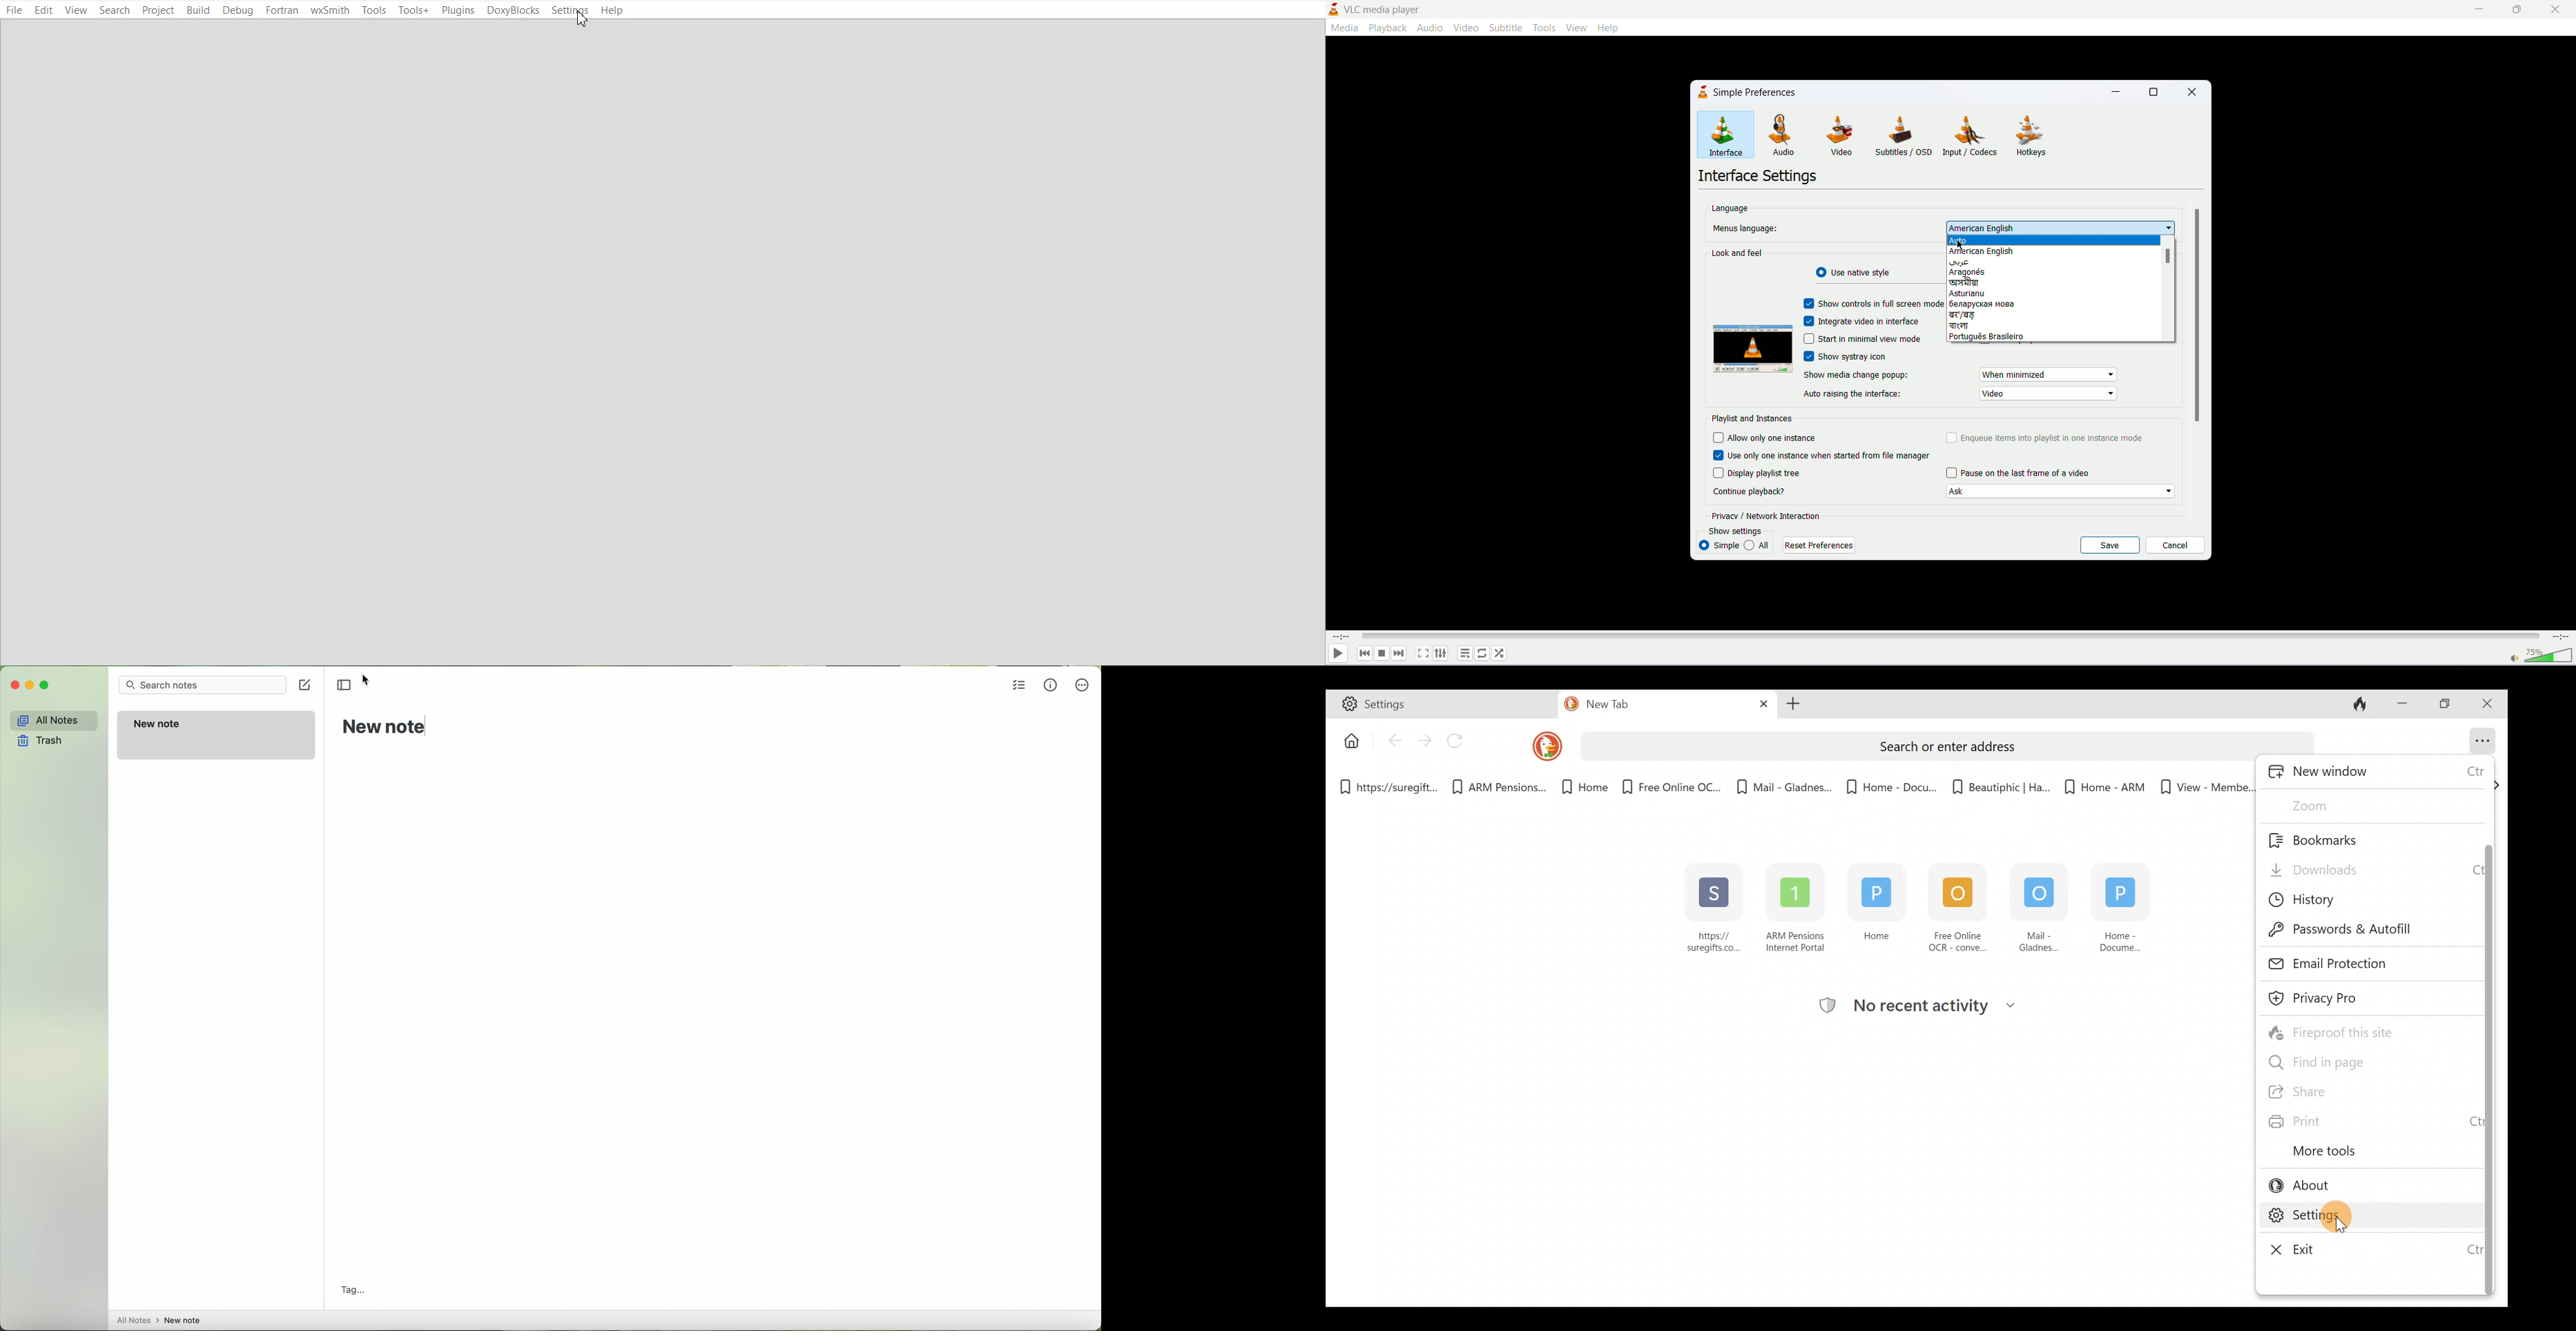 The image size is (2576, 1344). I want to click on shuffle, so click(1500, 652).